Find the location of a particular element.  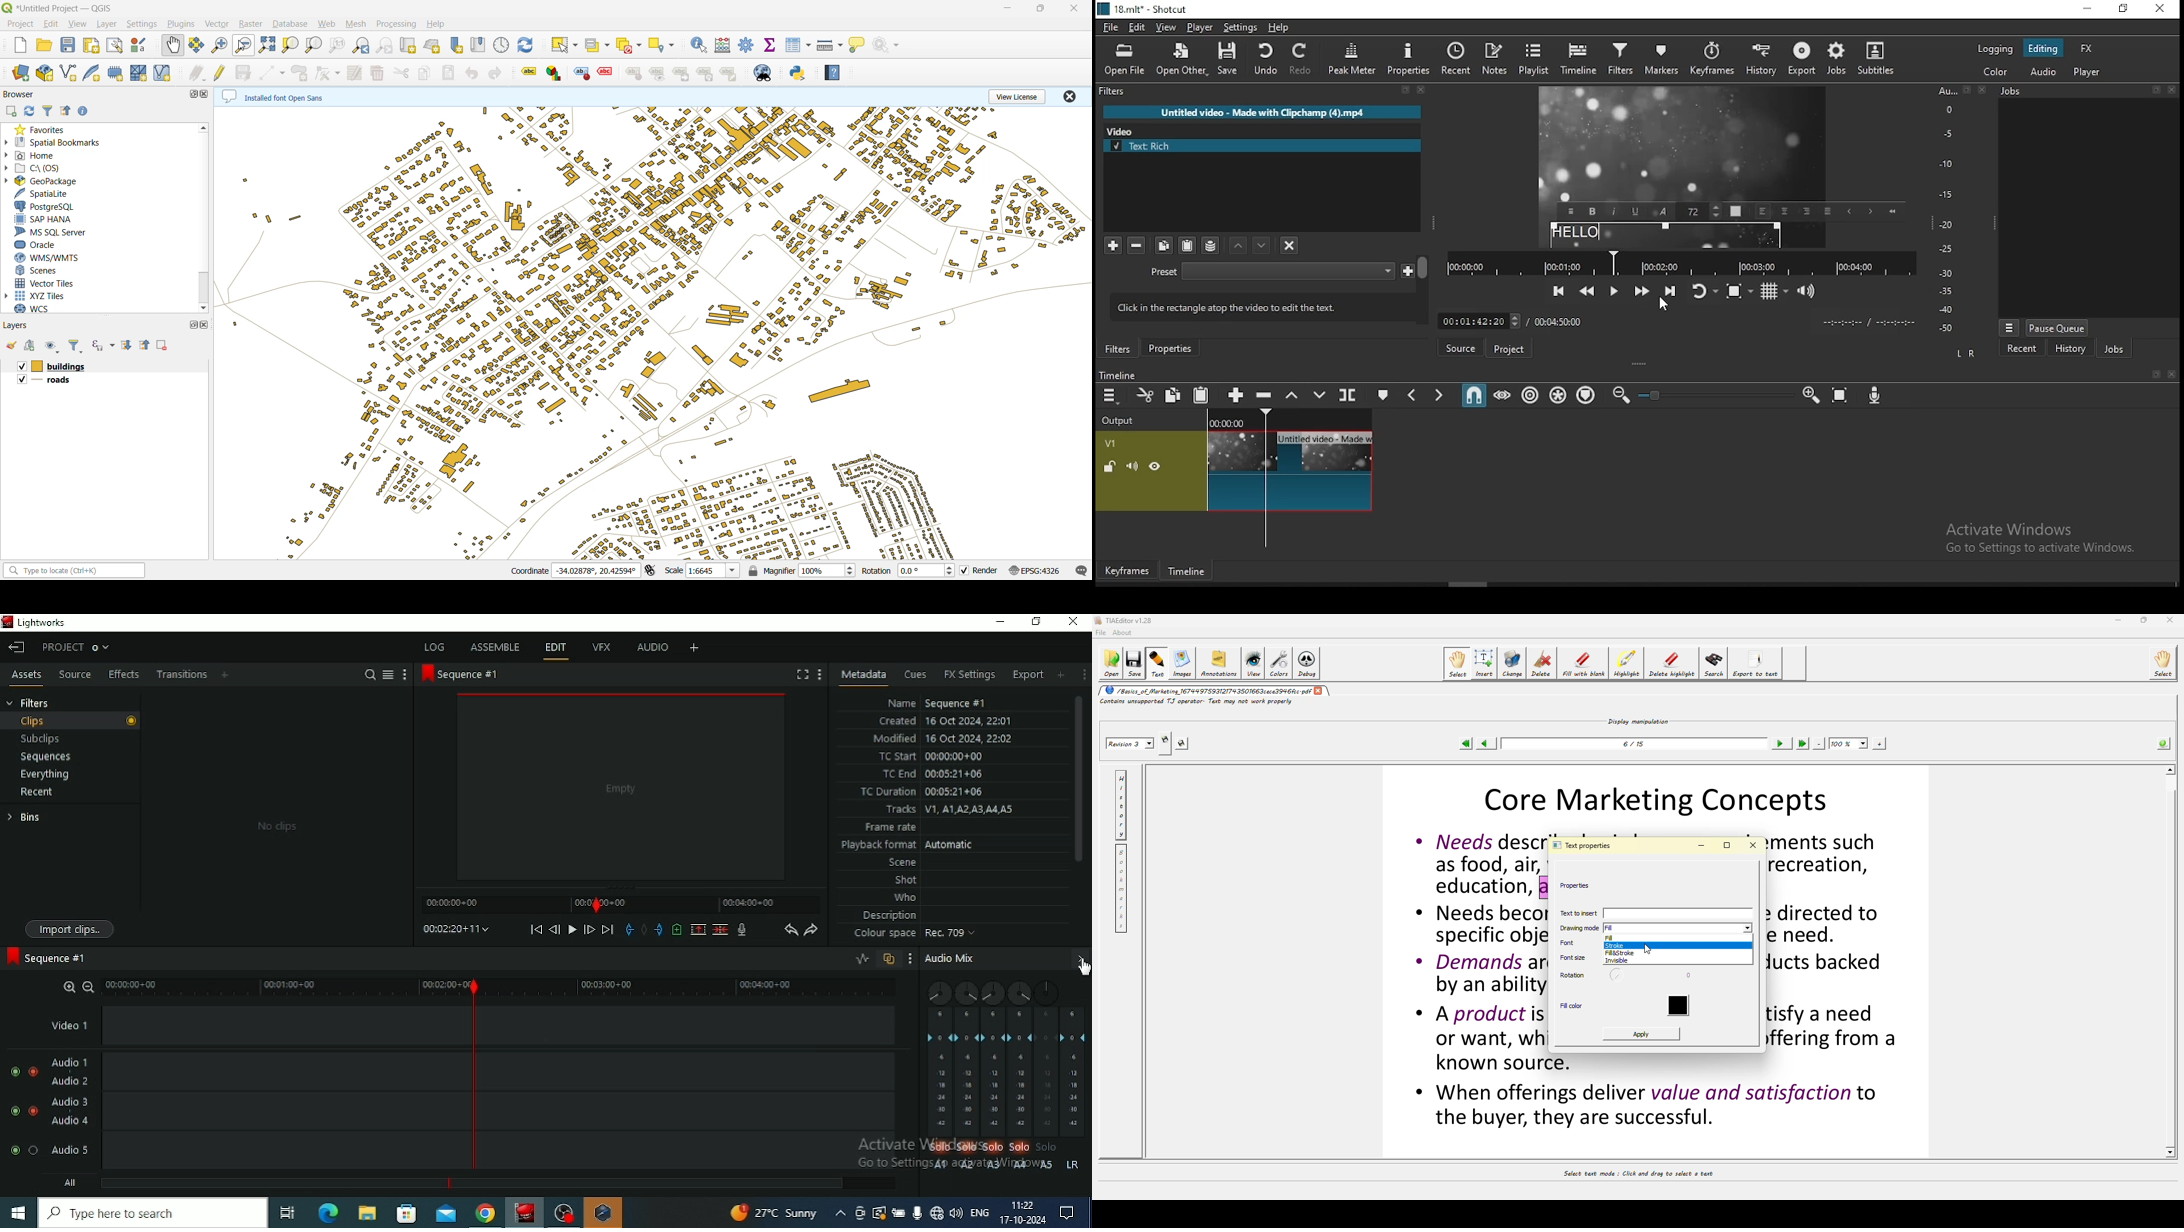

help is located at coordinates (833, 75).